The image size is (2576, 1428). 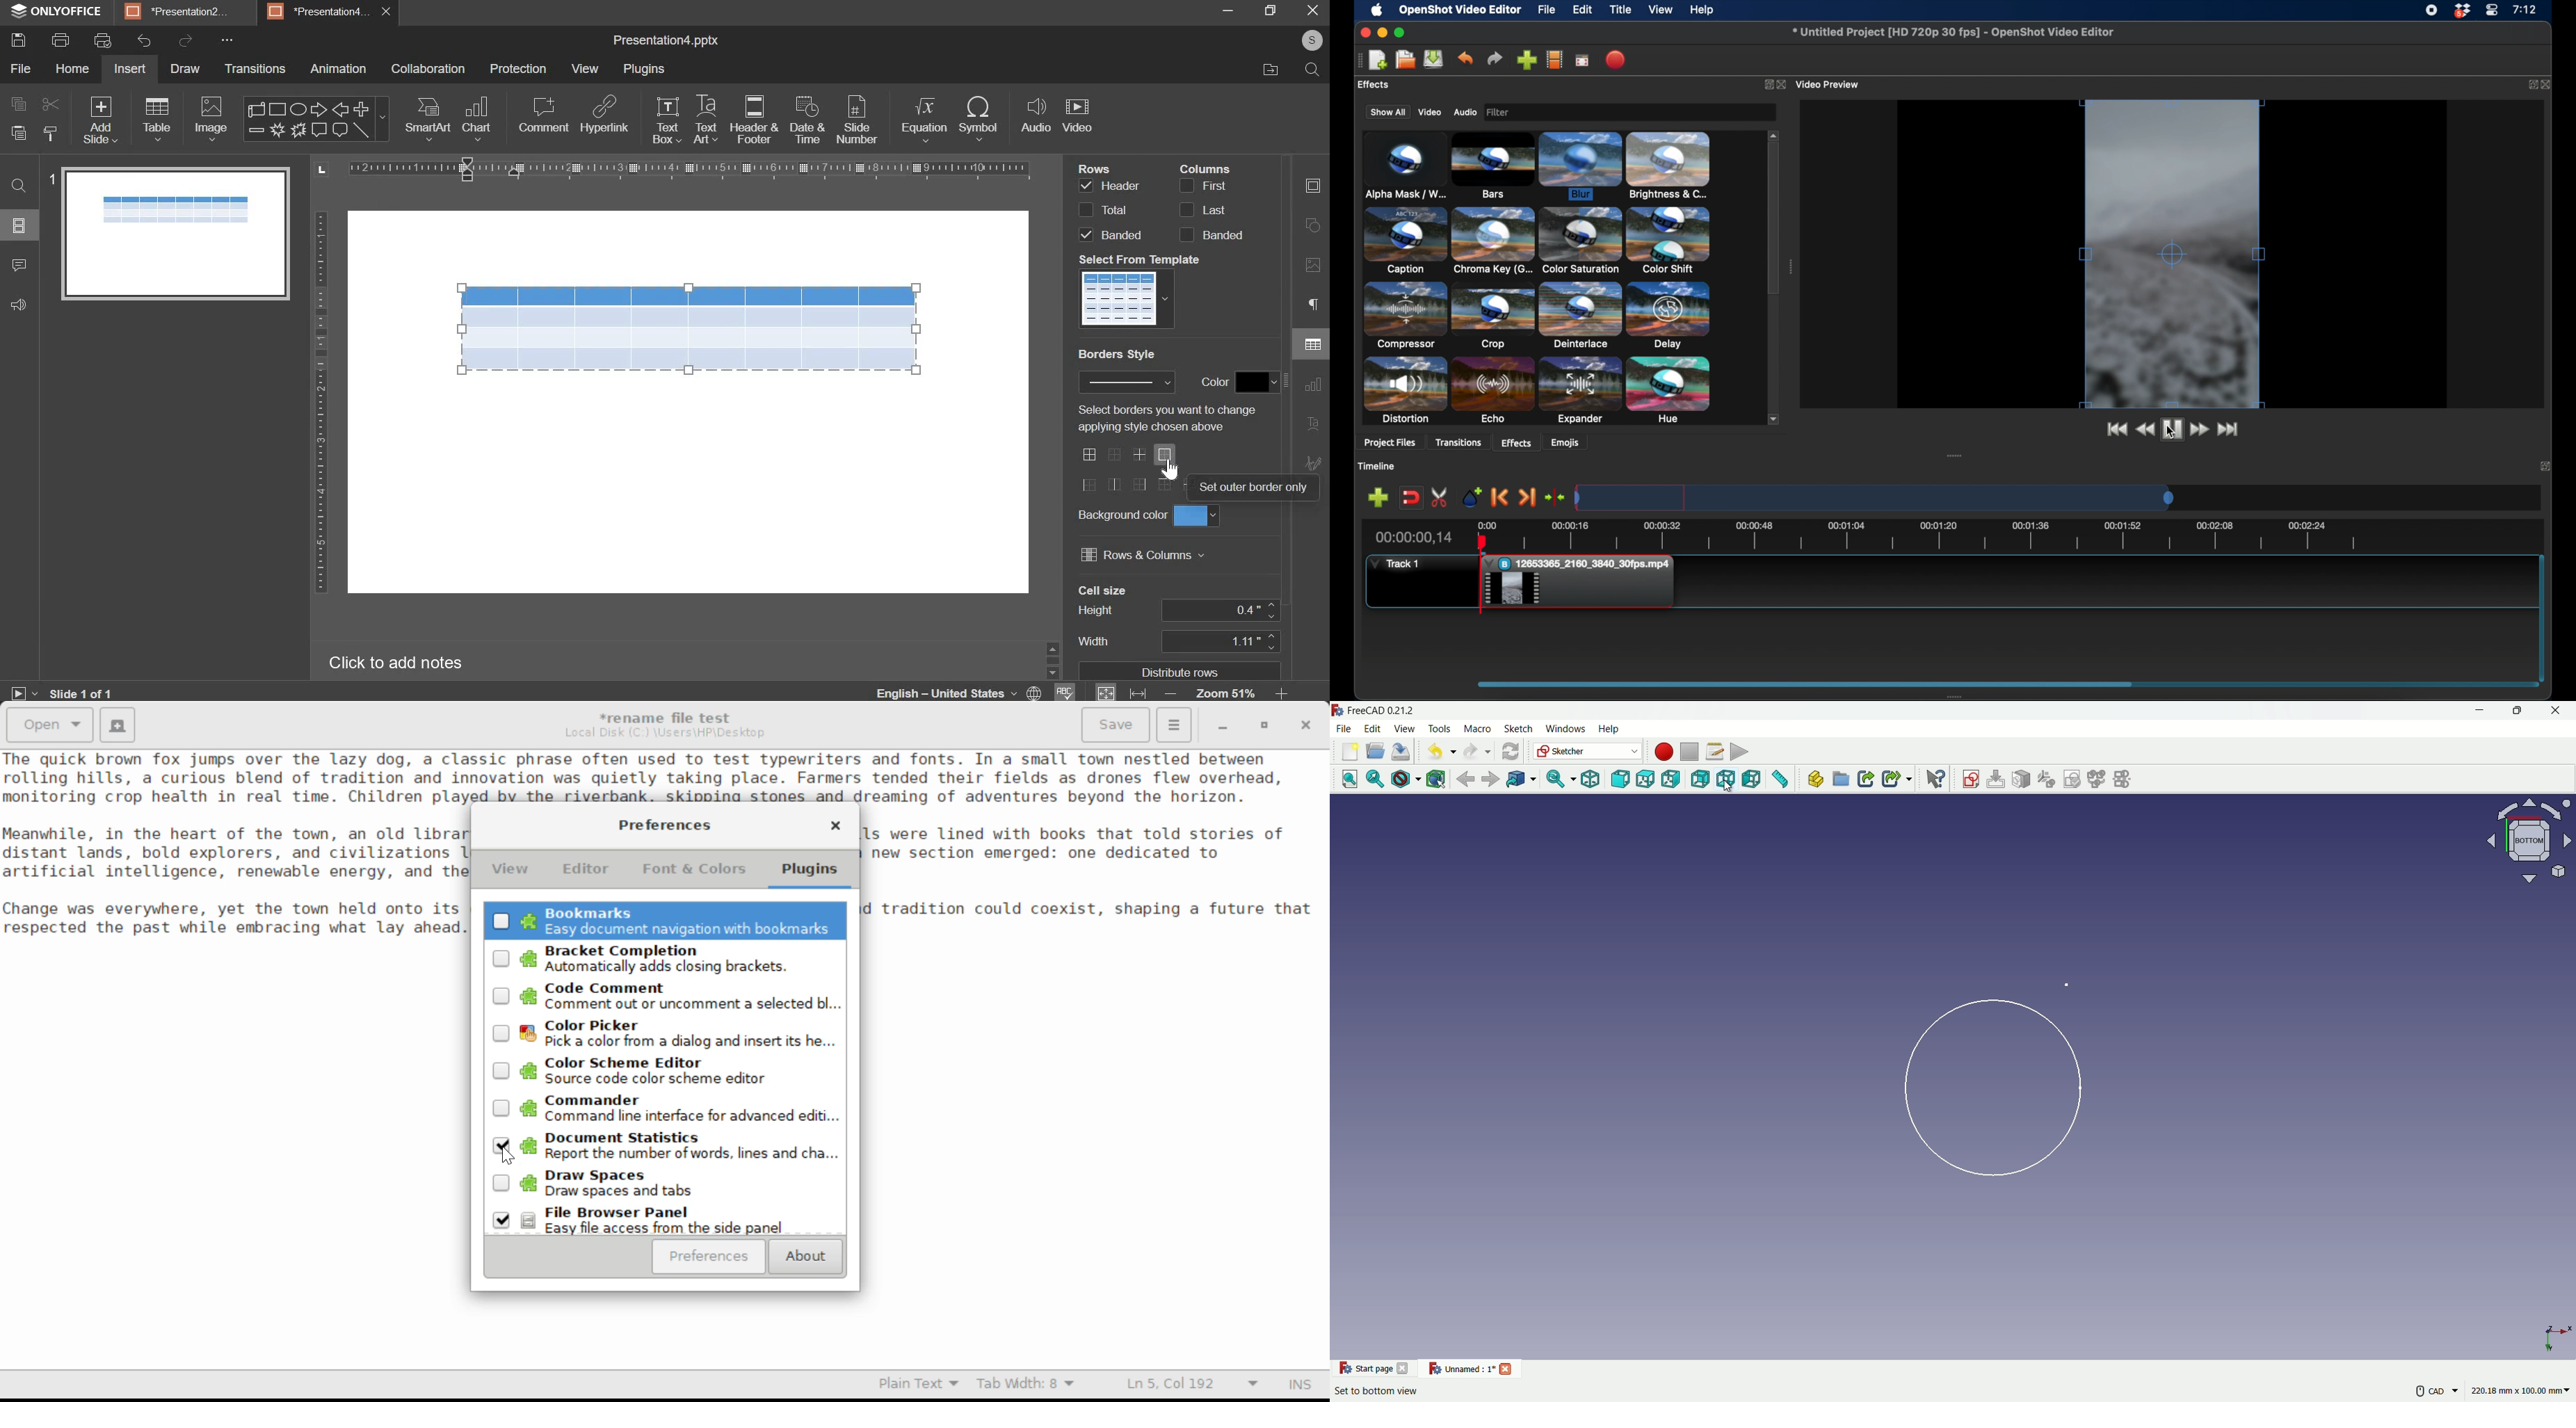 I want to click on units, so click(x=2524, y=1392).